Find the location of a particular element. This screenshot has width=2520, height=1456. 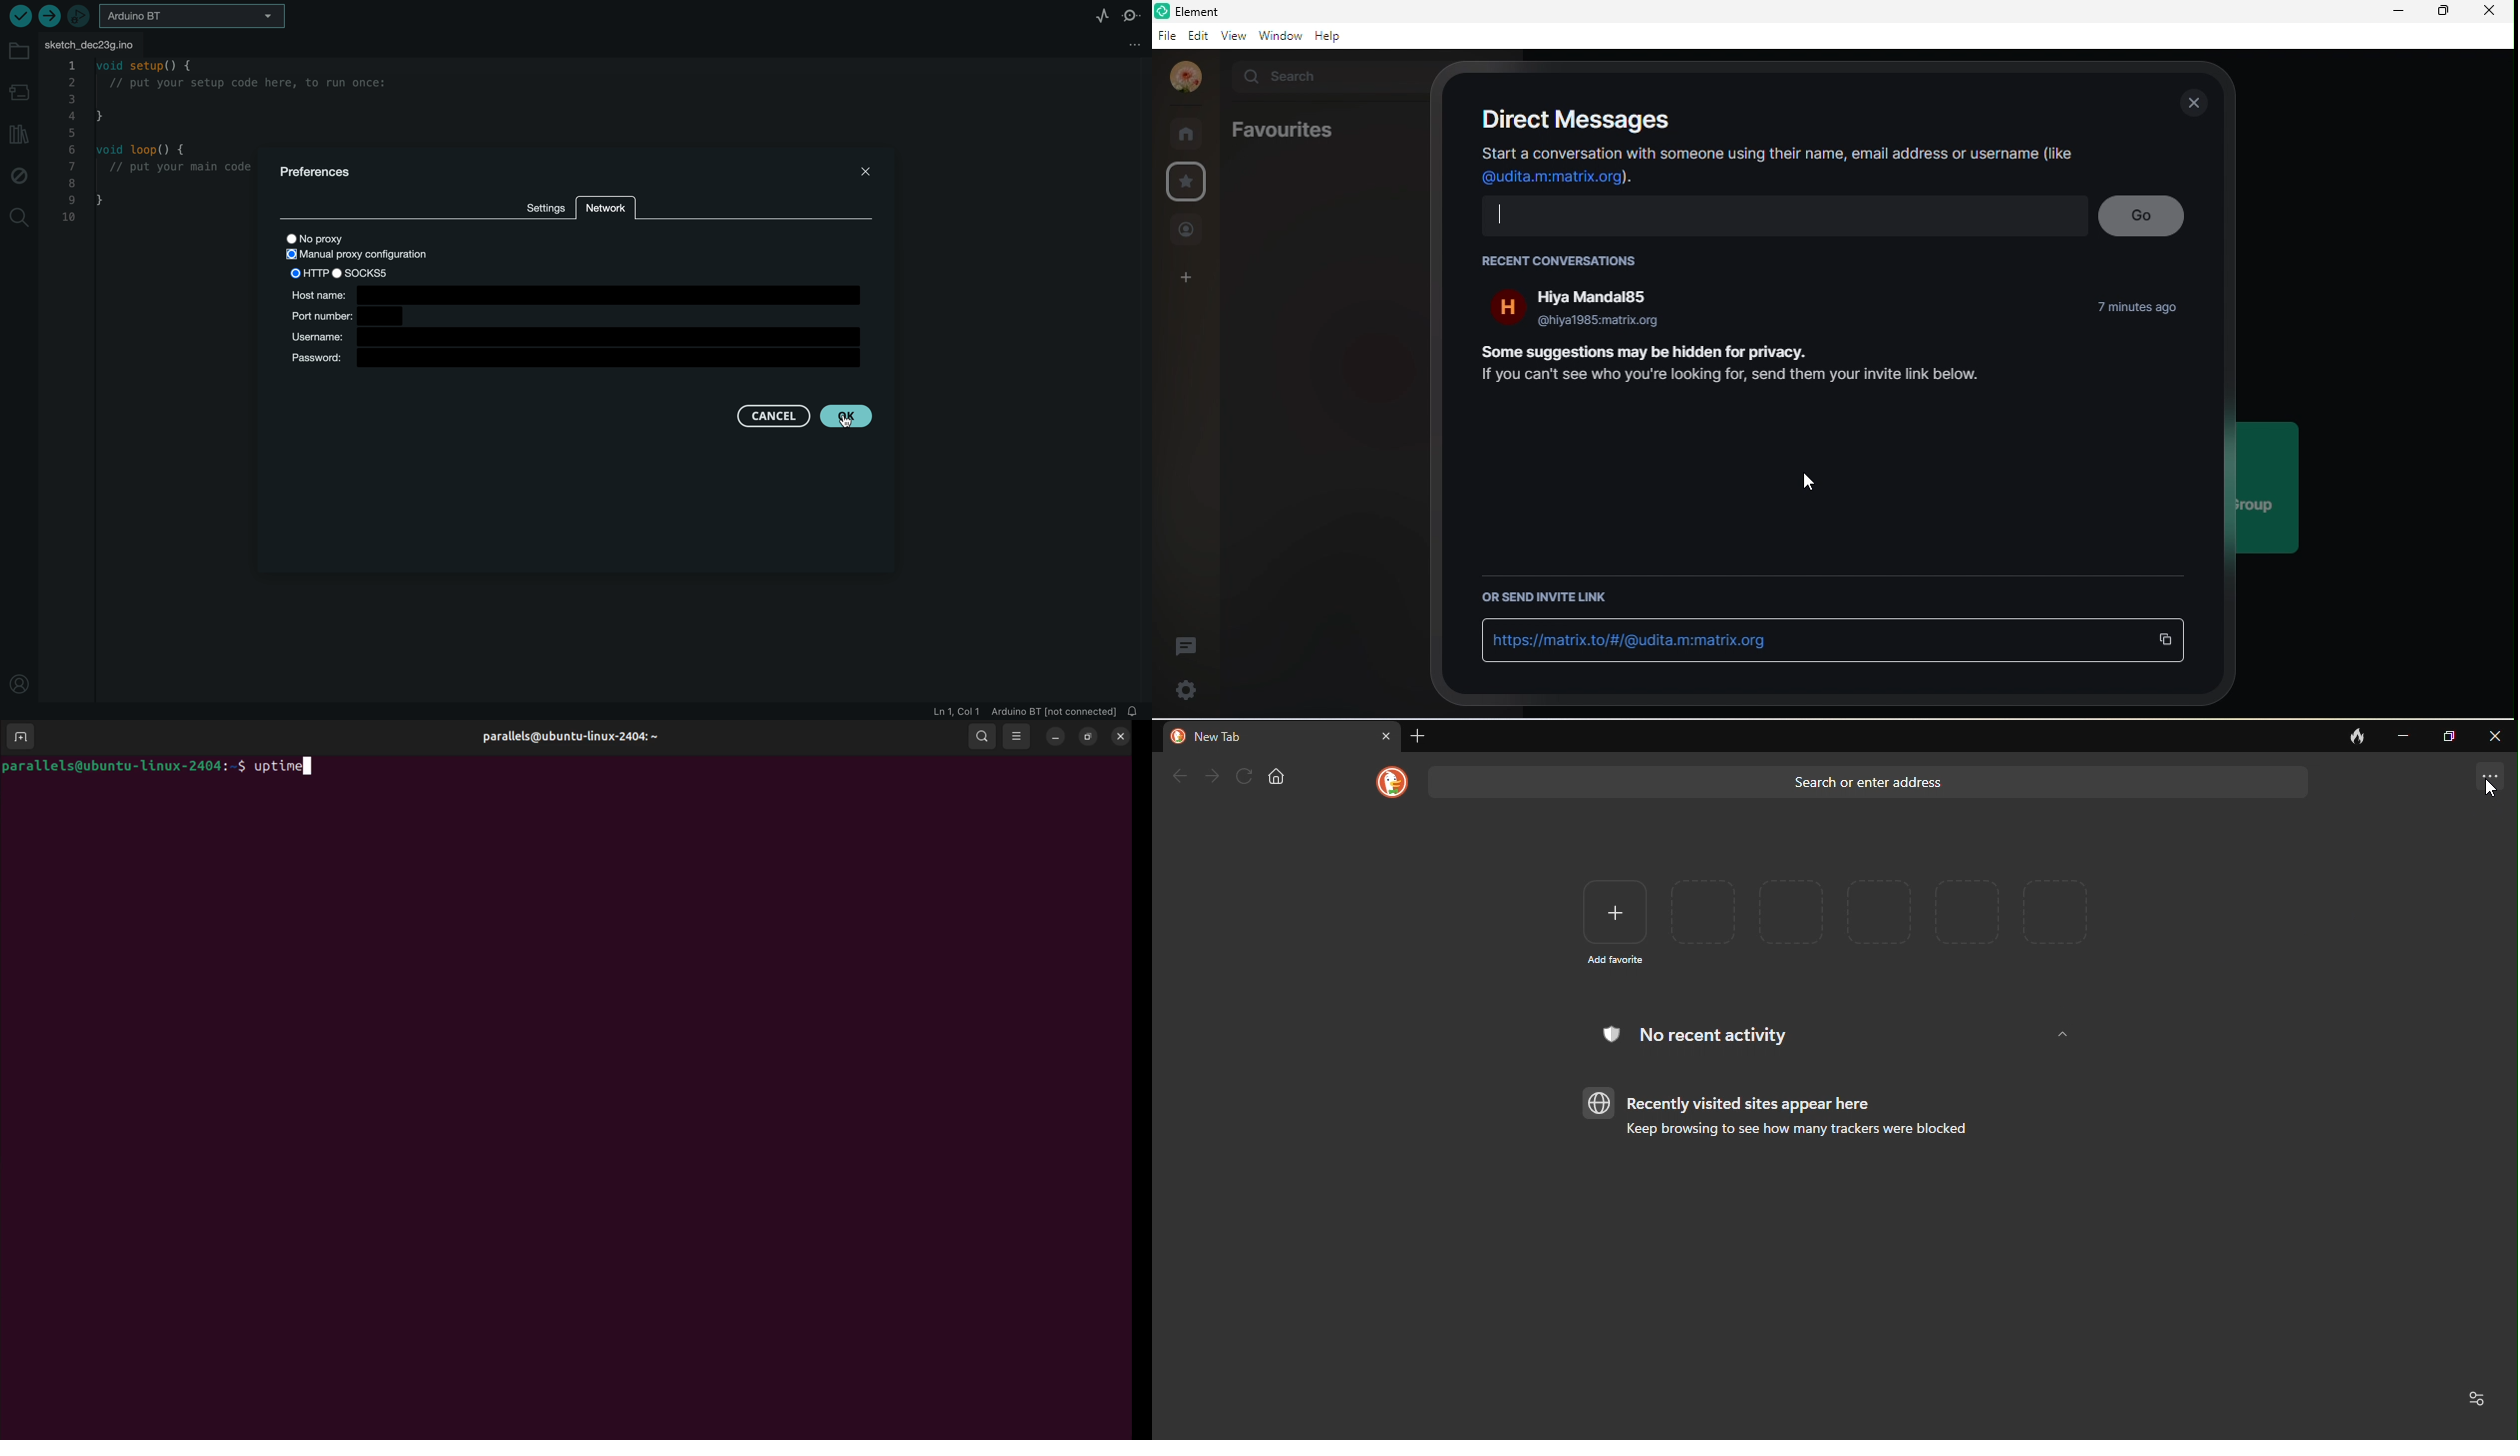

thread is located at coordinates (1187, 646).